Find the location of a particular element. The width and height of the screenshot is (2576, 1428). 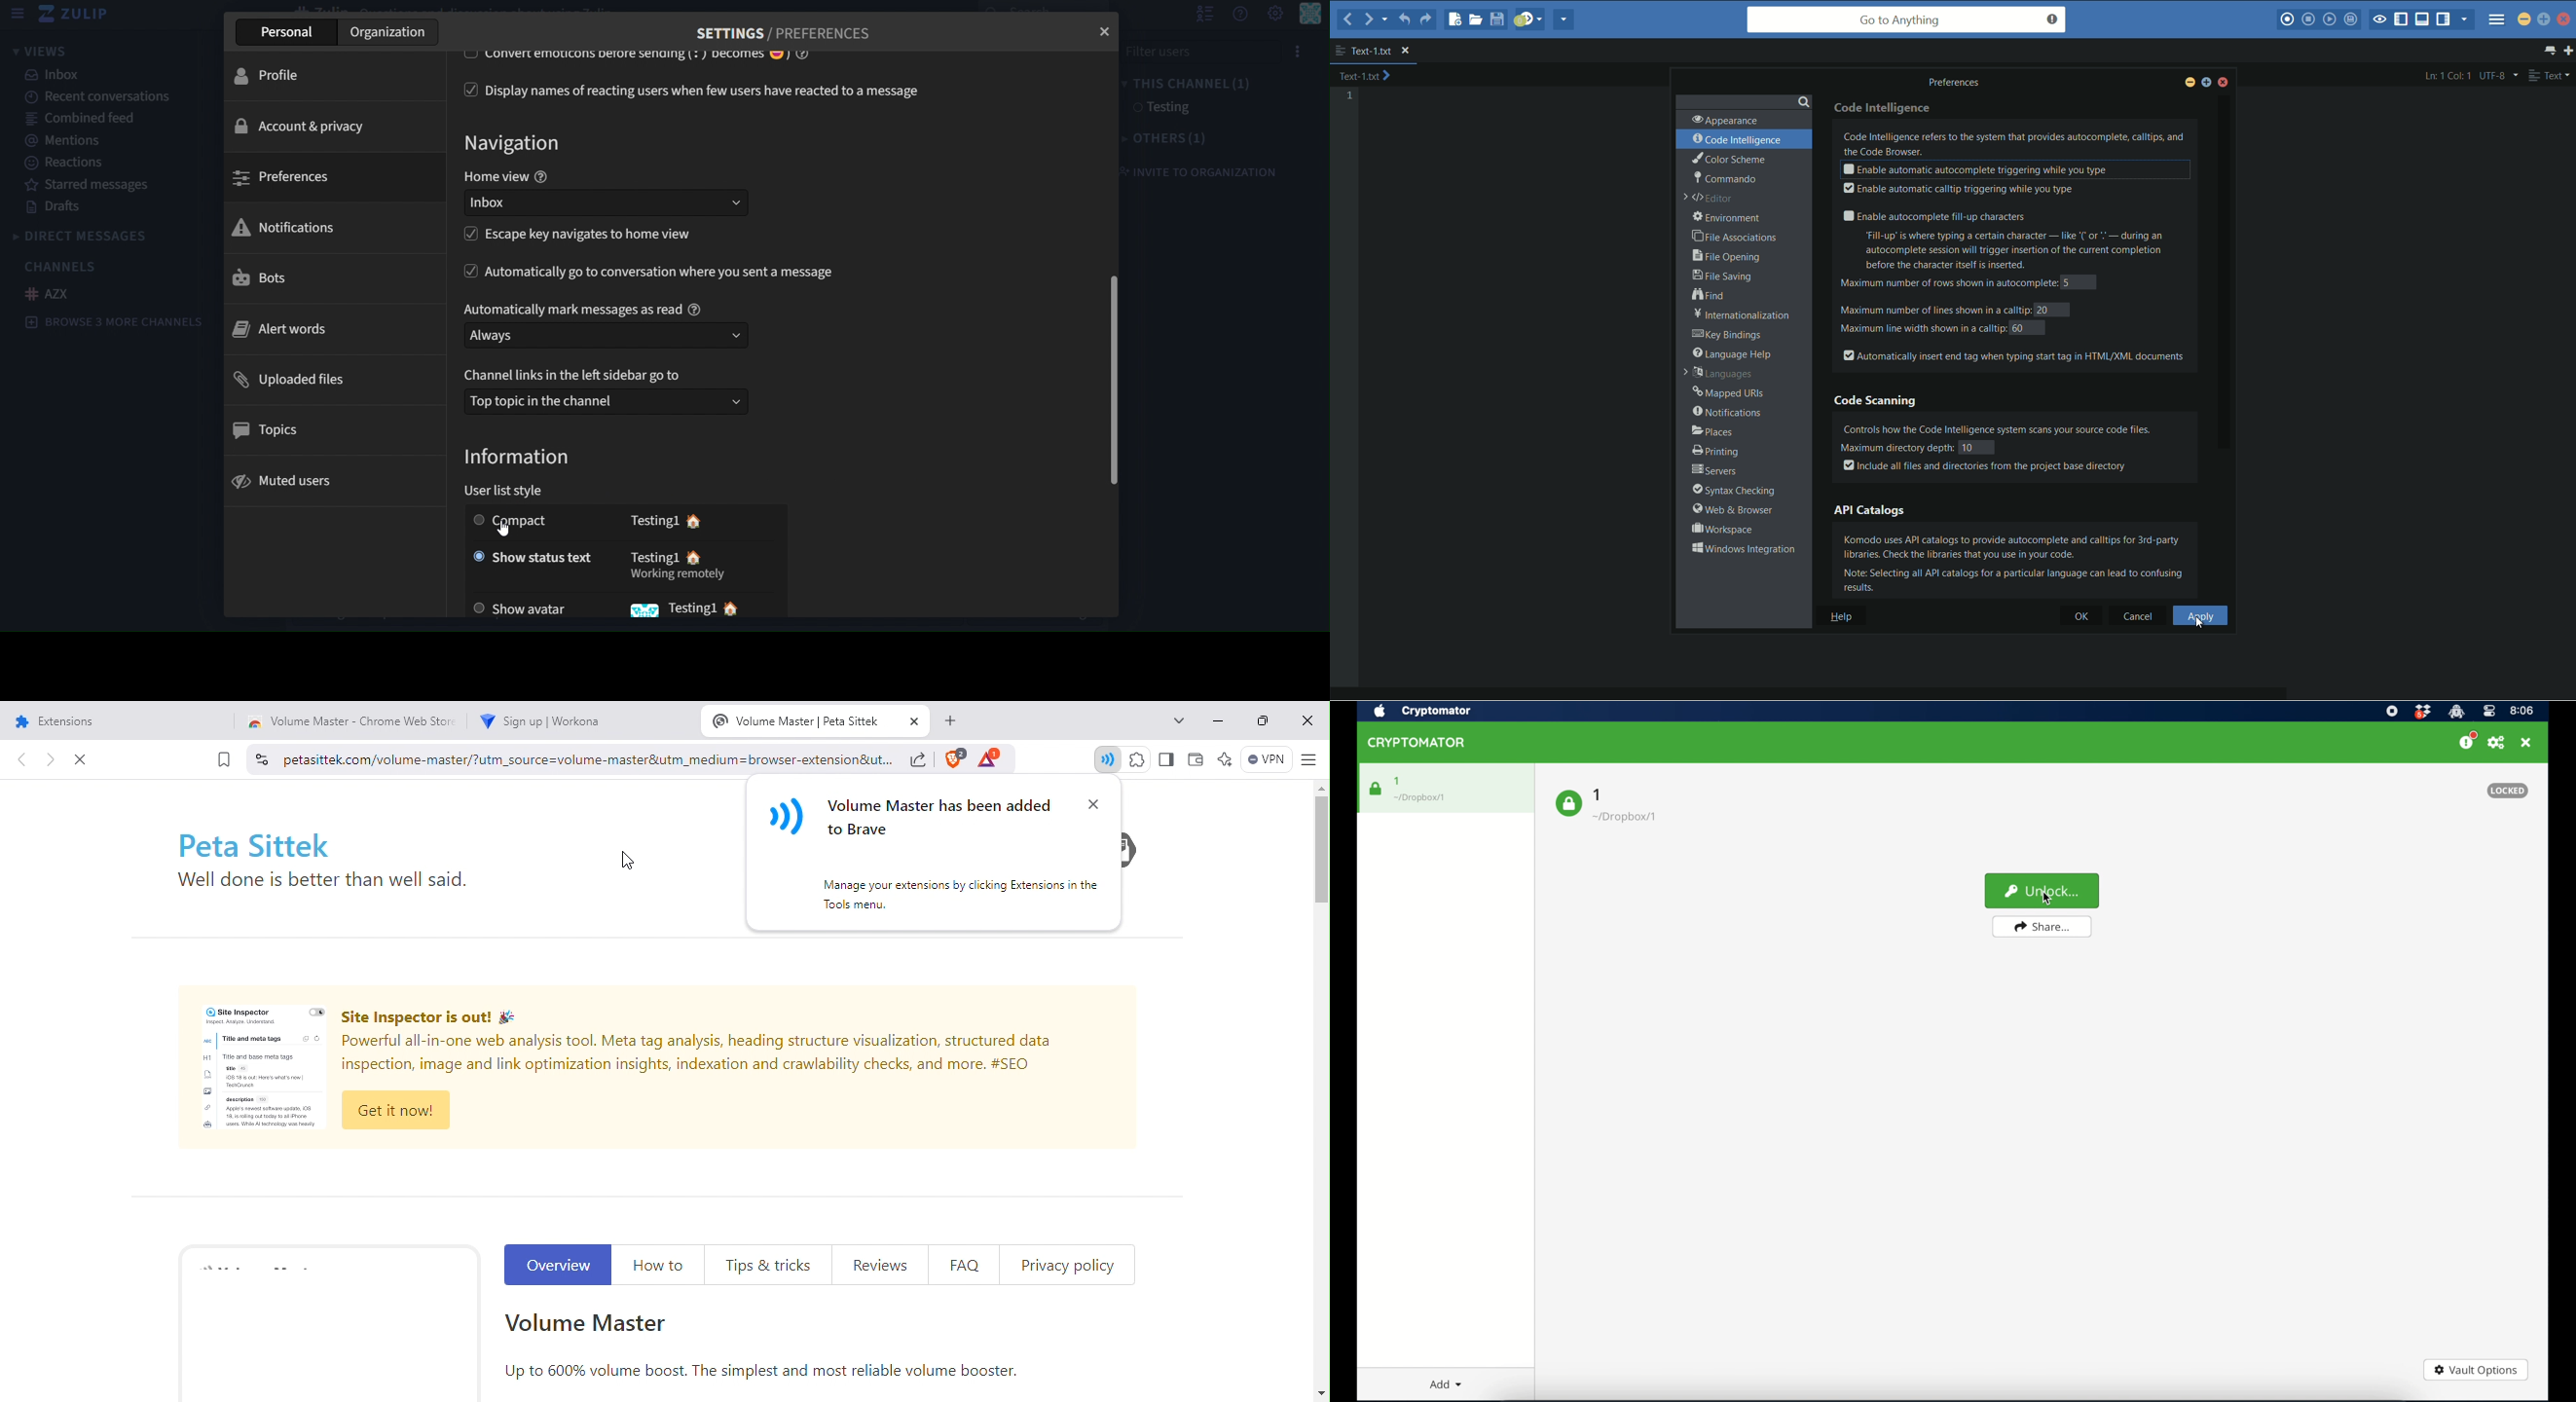

bookmarks  is located at coordinates (225, 759).